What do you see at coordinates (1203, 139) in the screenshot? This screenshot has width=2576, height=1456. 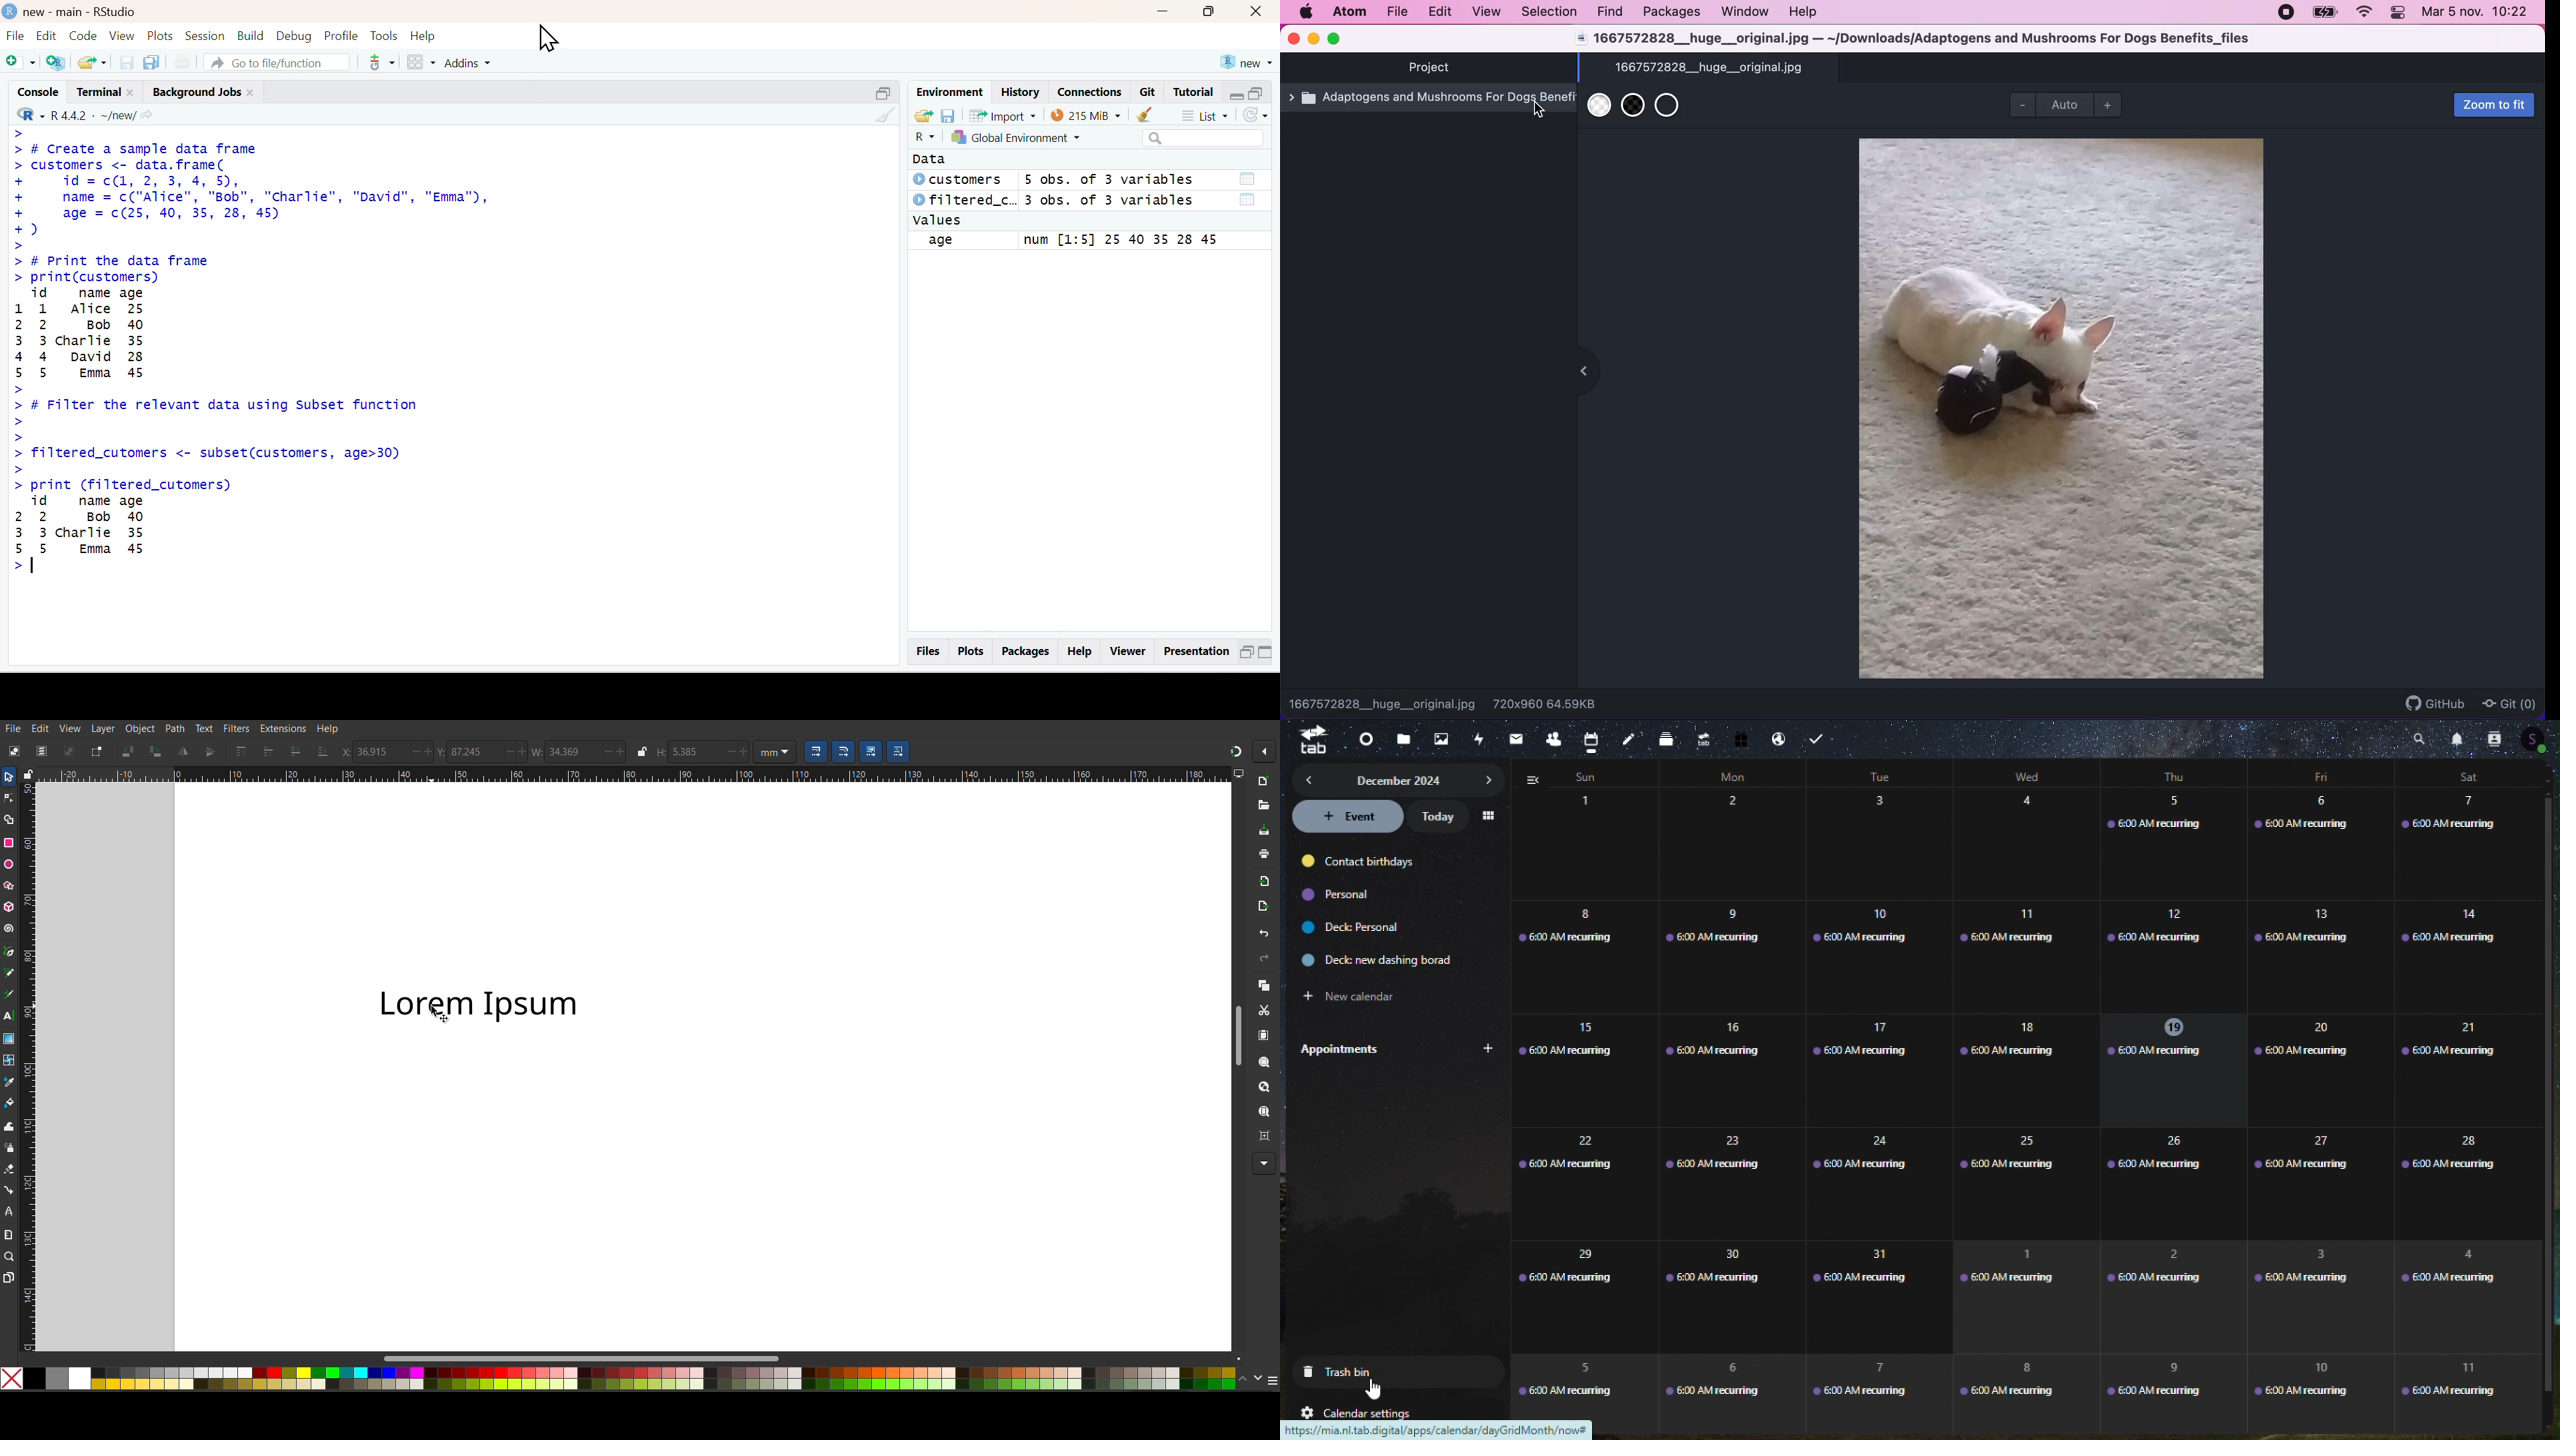 I see `Search bar` at bounding box center [1203, 139].